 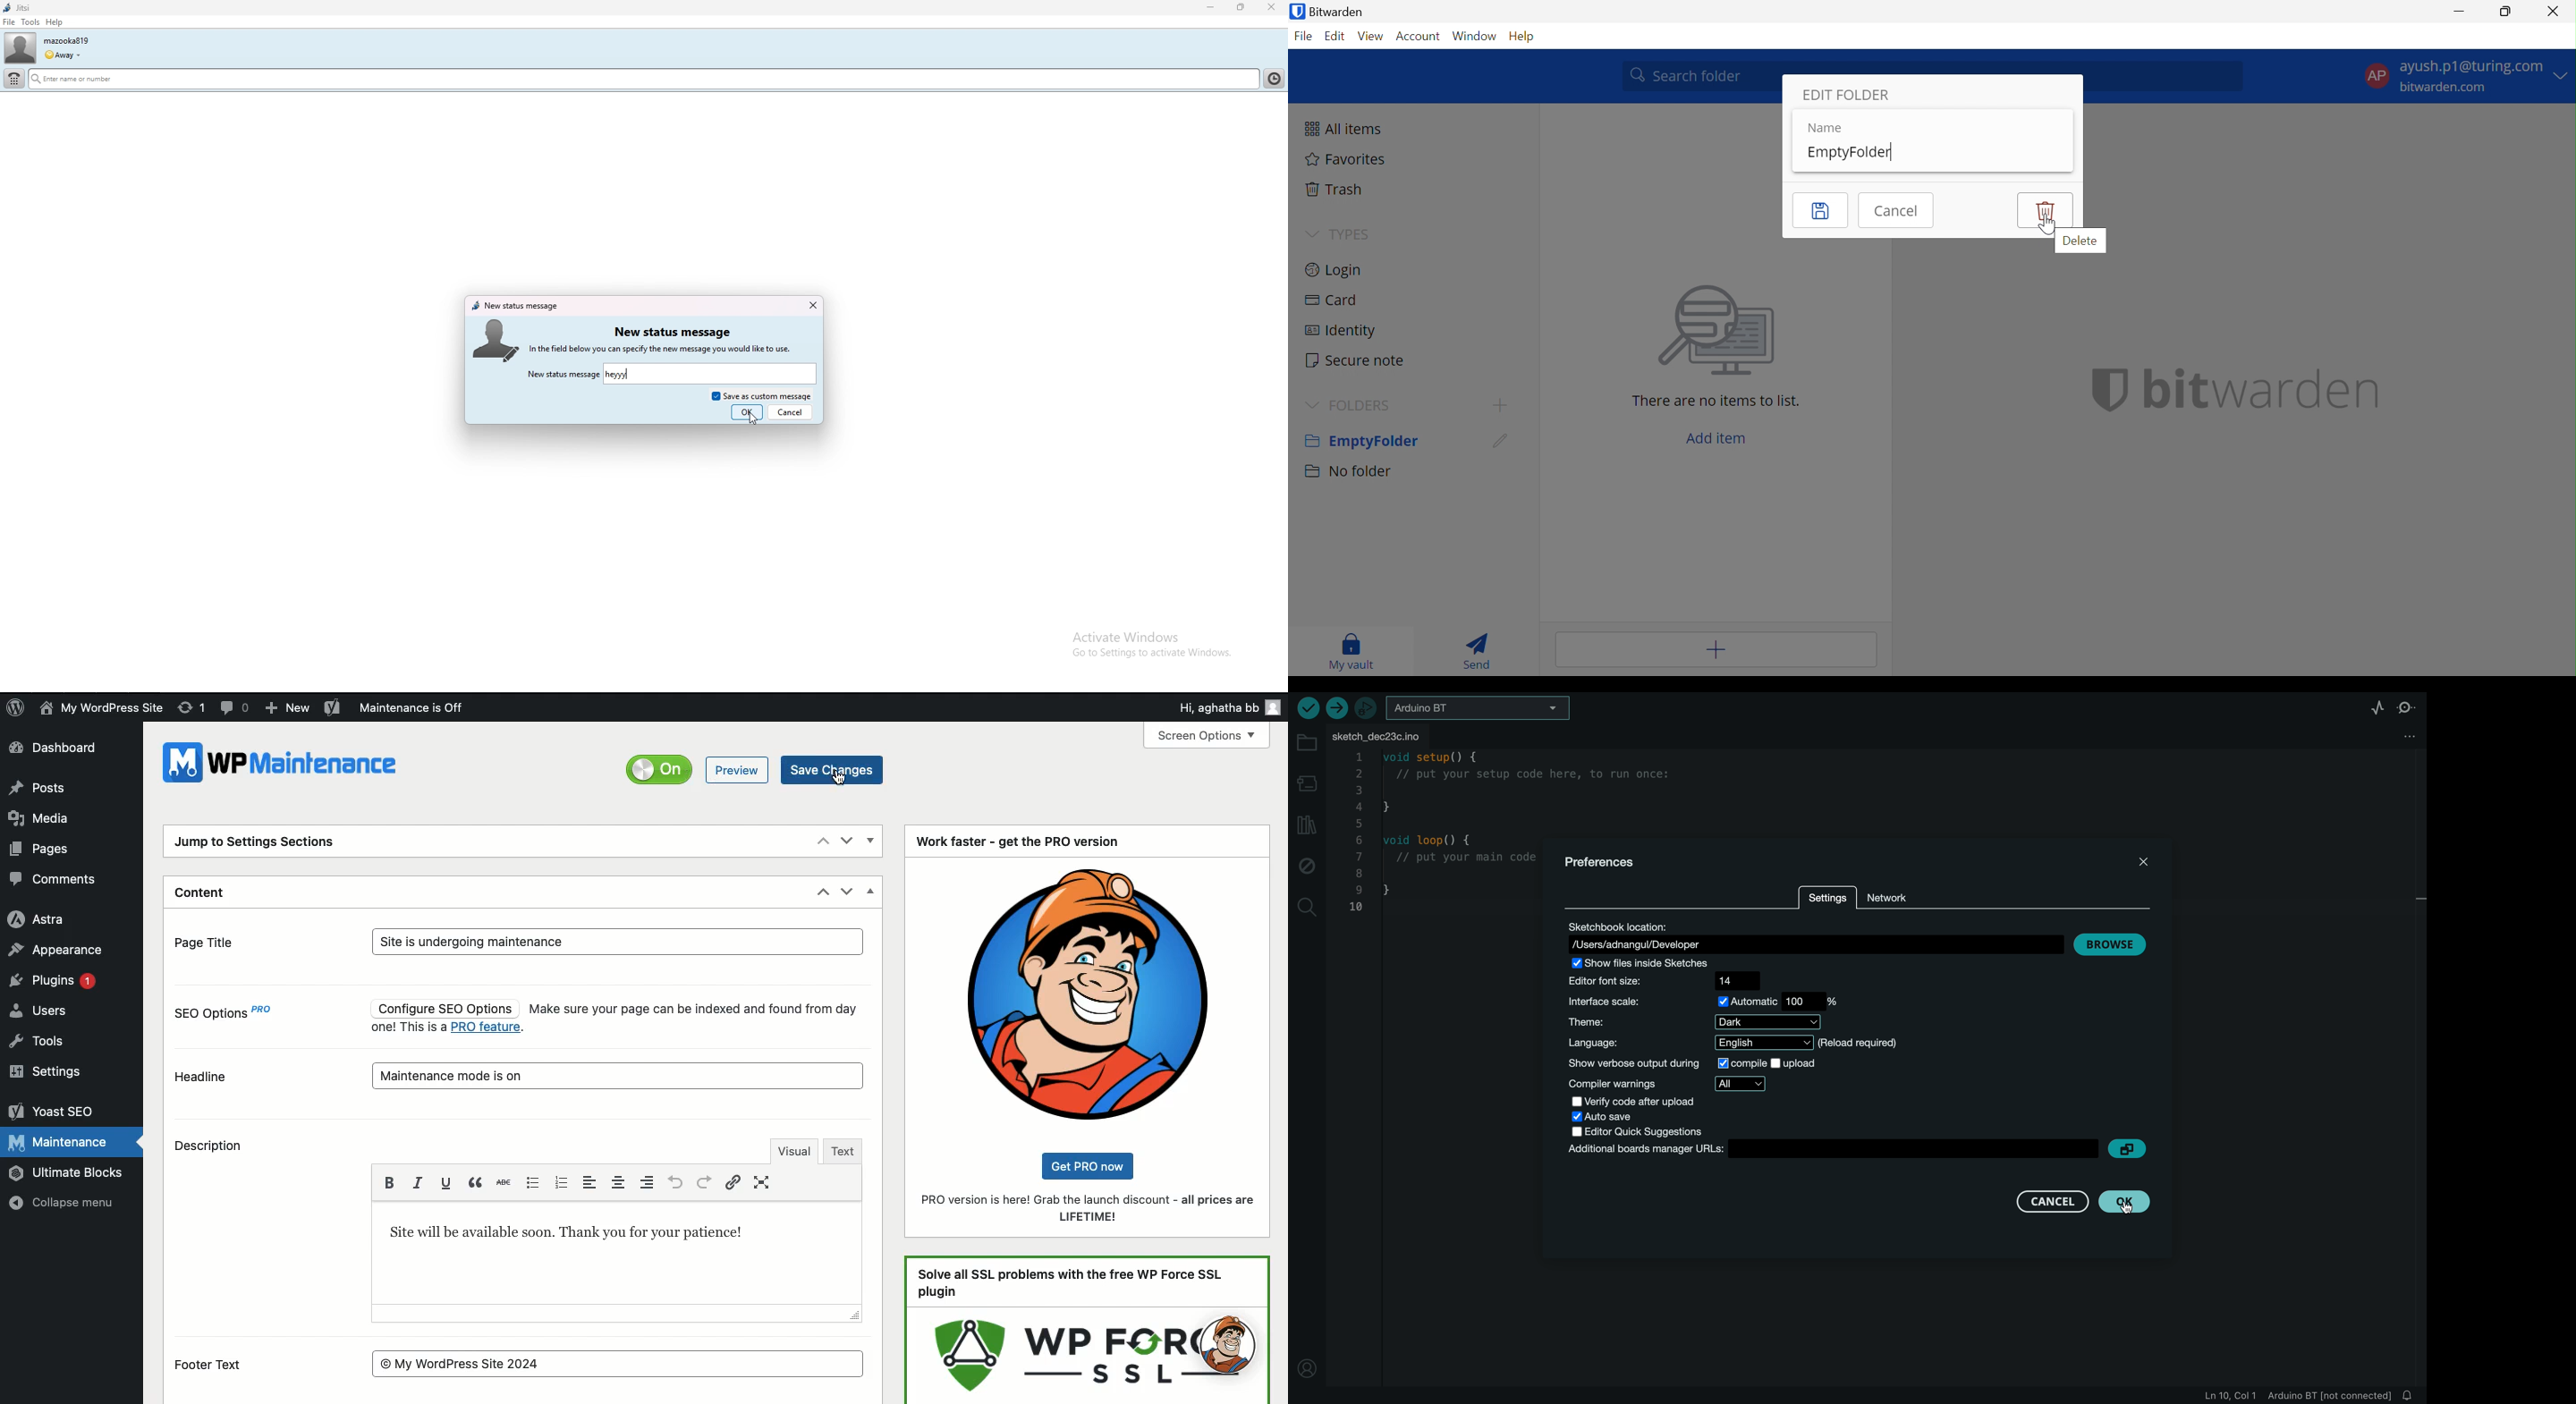 What do you see at coordinates (1897, 209) in the screenshot?
I see `Cancel` at bounding box center [1897, 209].